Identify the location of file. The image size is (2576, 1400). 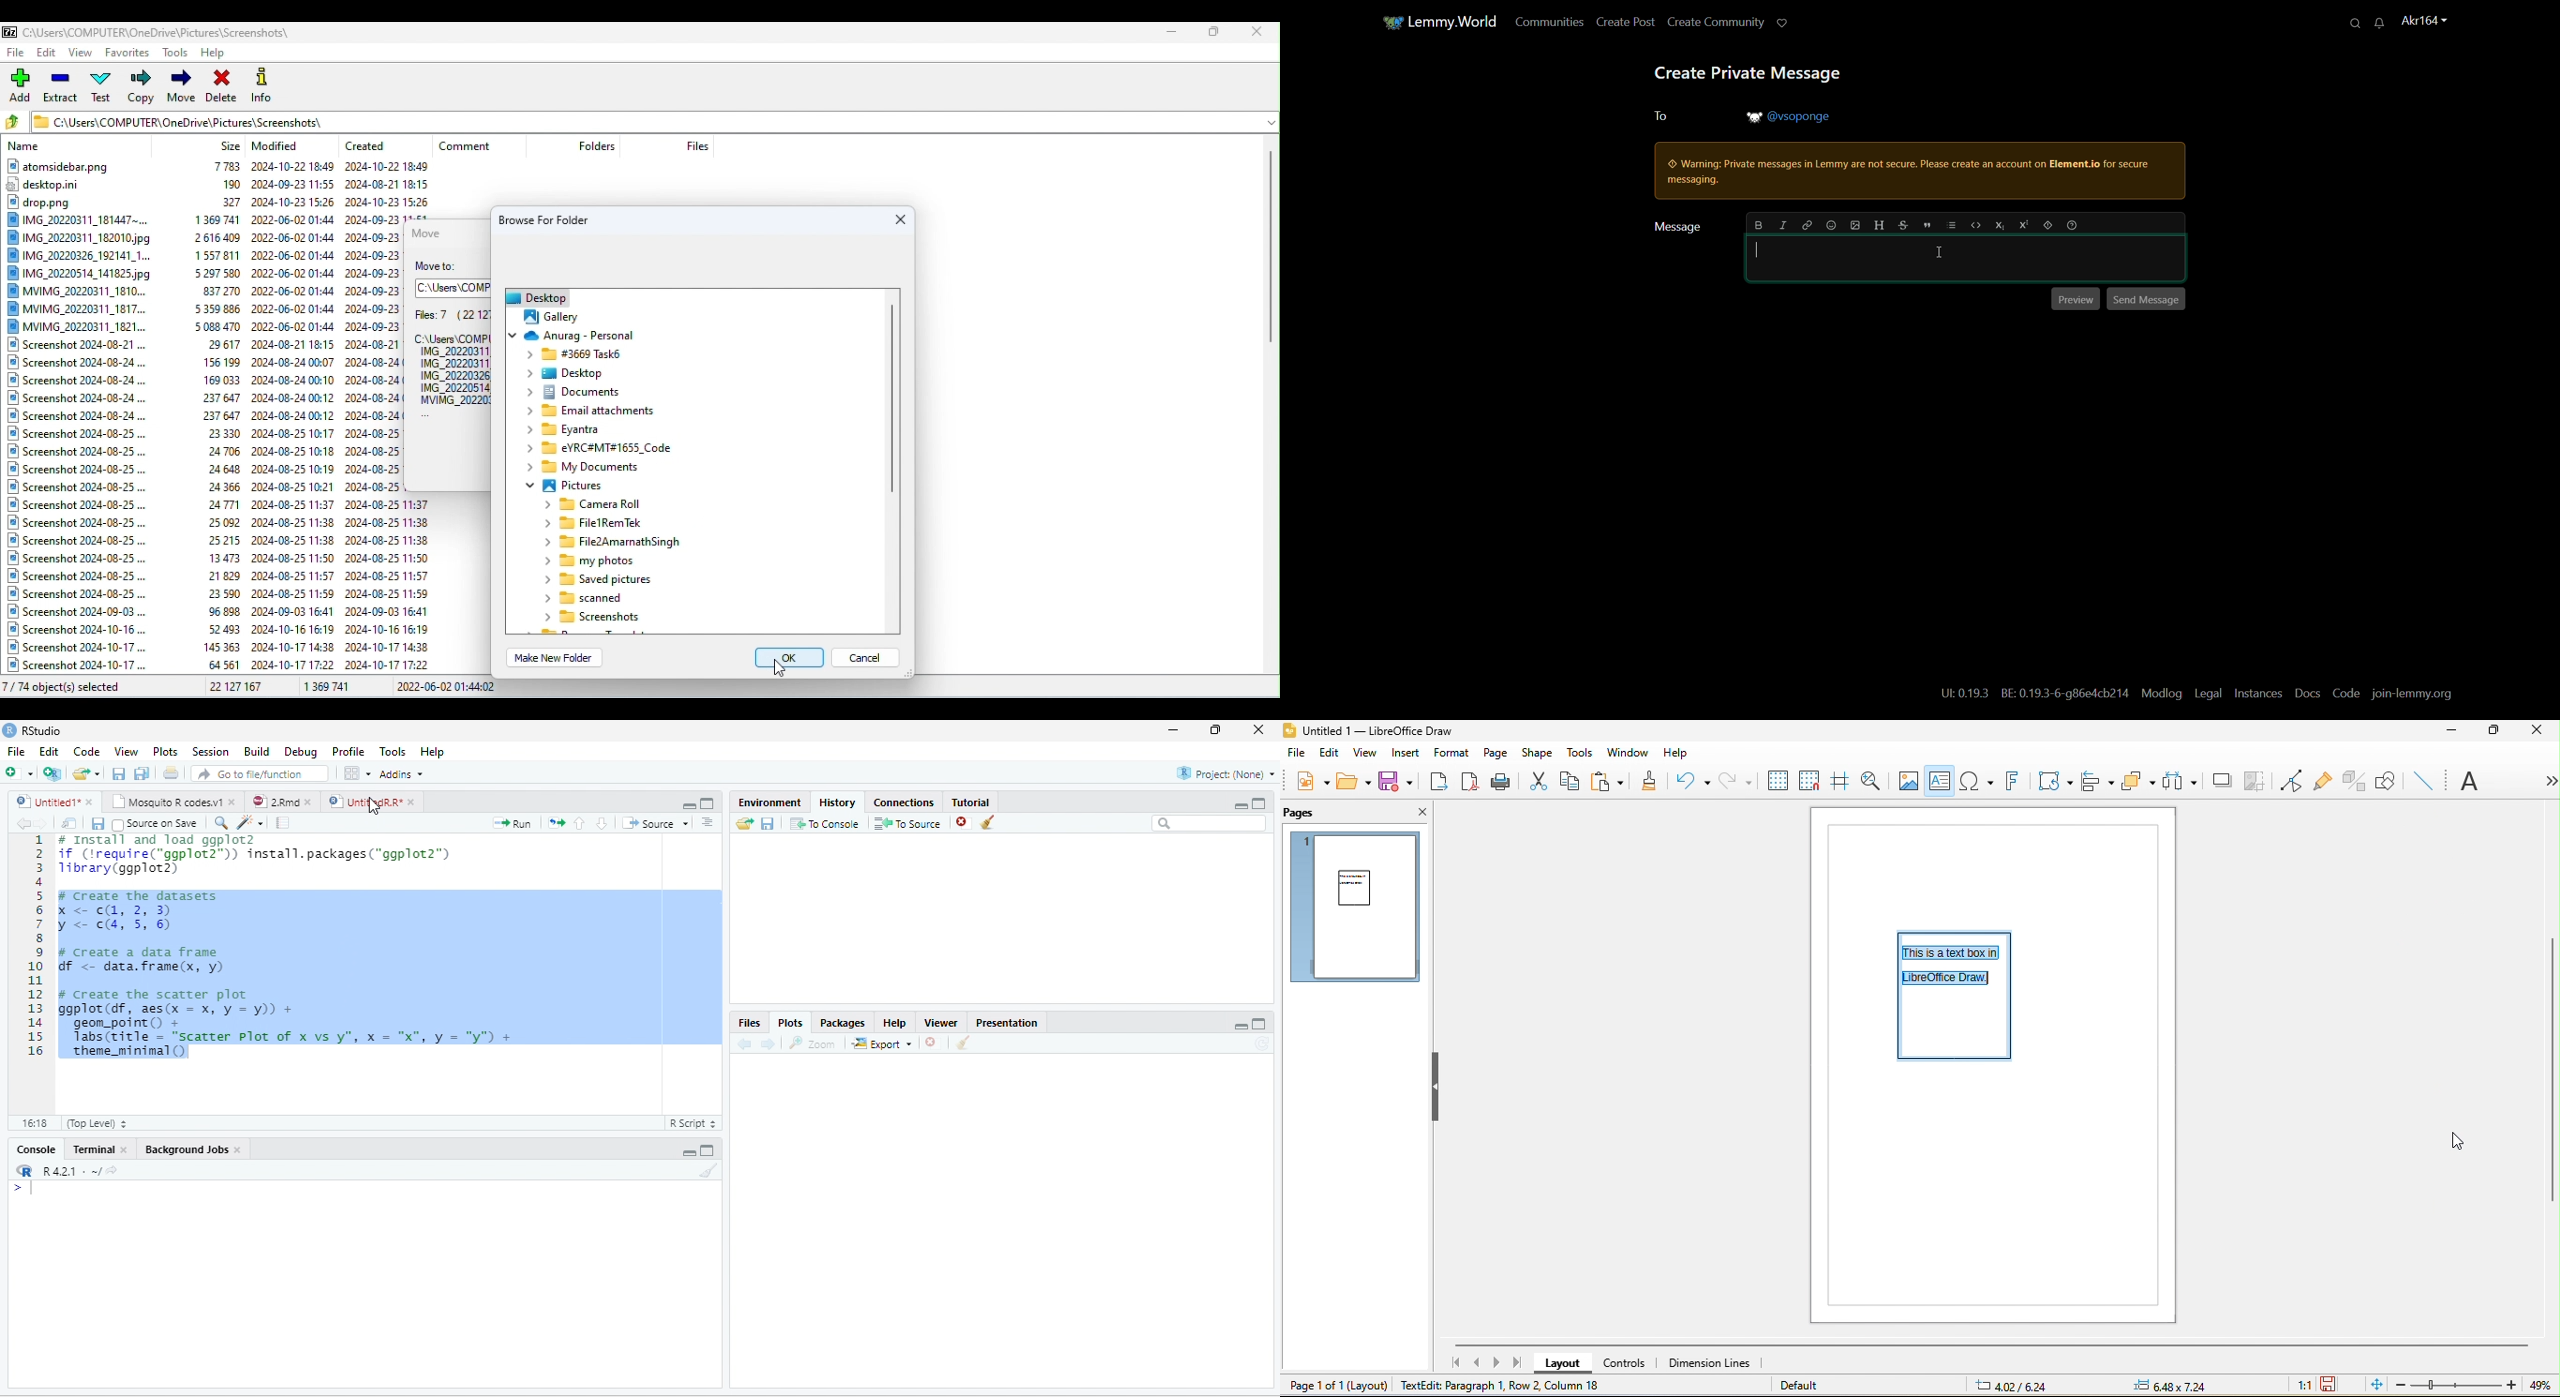
(1299, 754).